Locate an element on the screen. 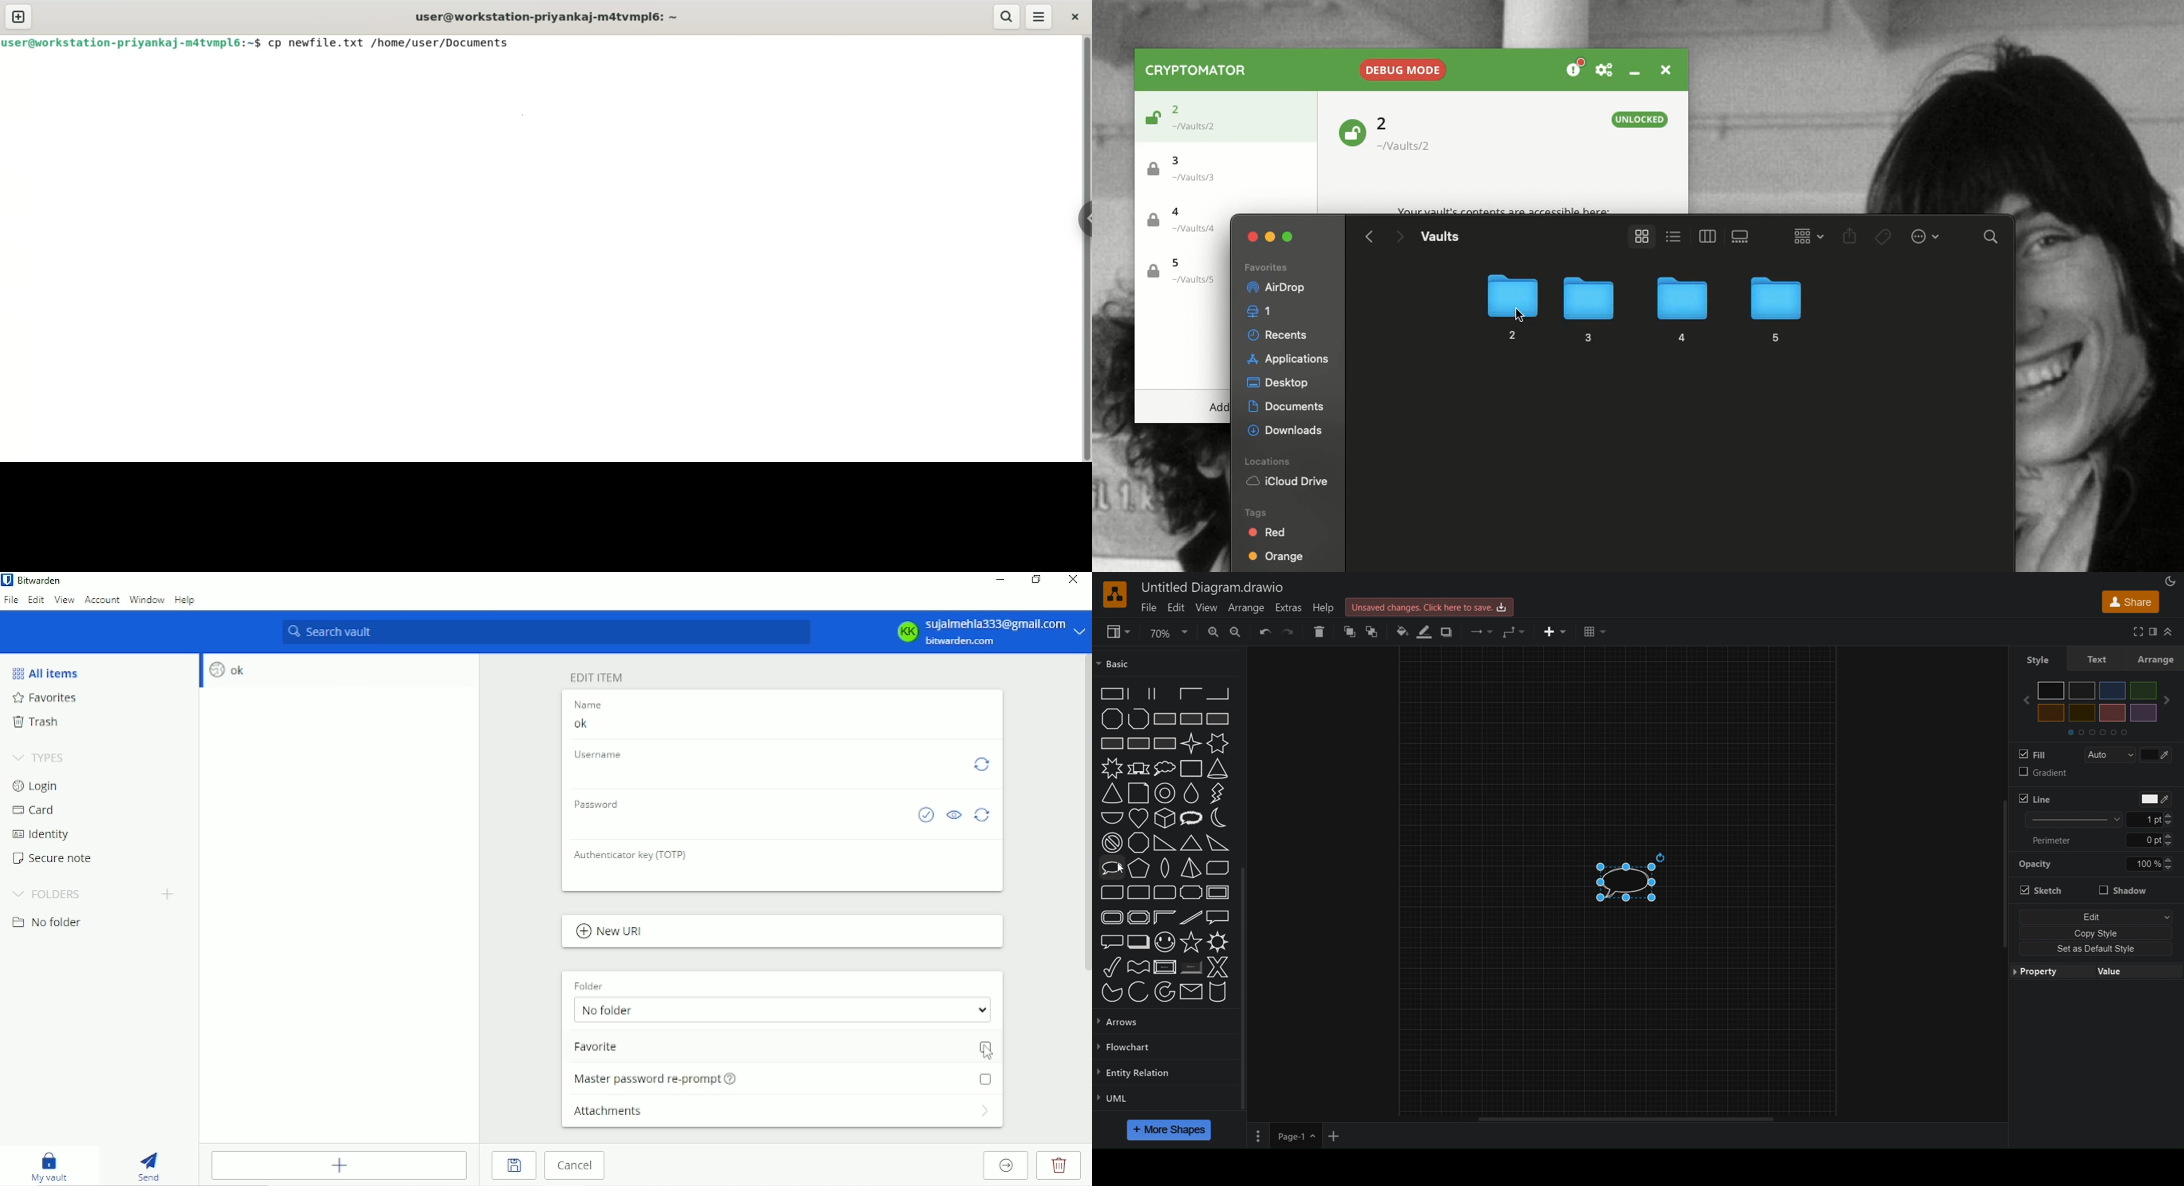 The image size is (2184, 1204). Obtuse Triangle is located at coordinates (1218, 844).